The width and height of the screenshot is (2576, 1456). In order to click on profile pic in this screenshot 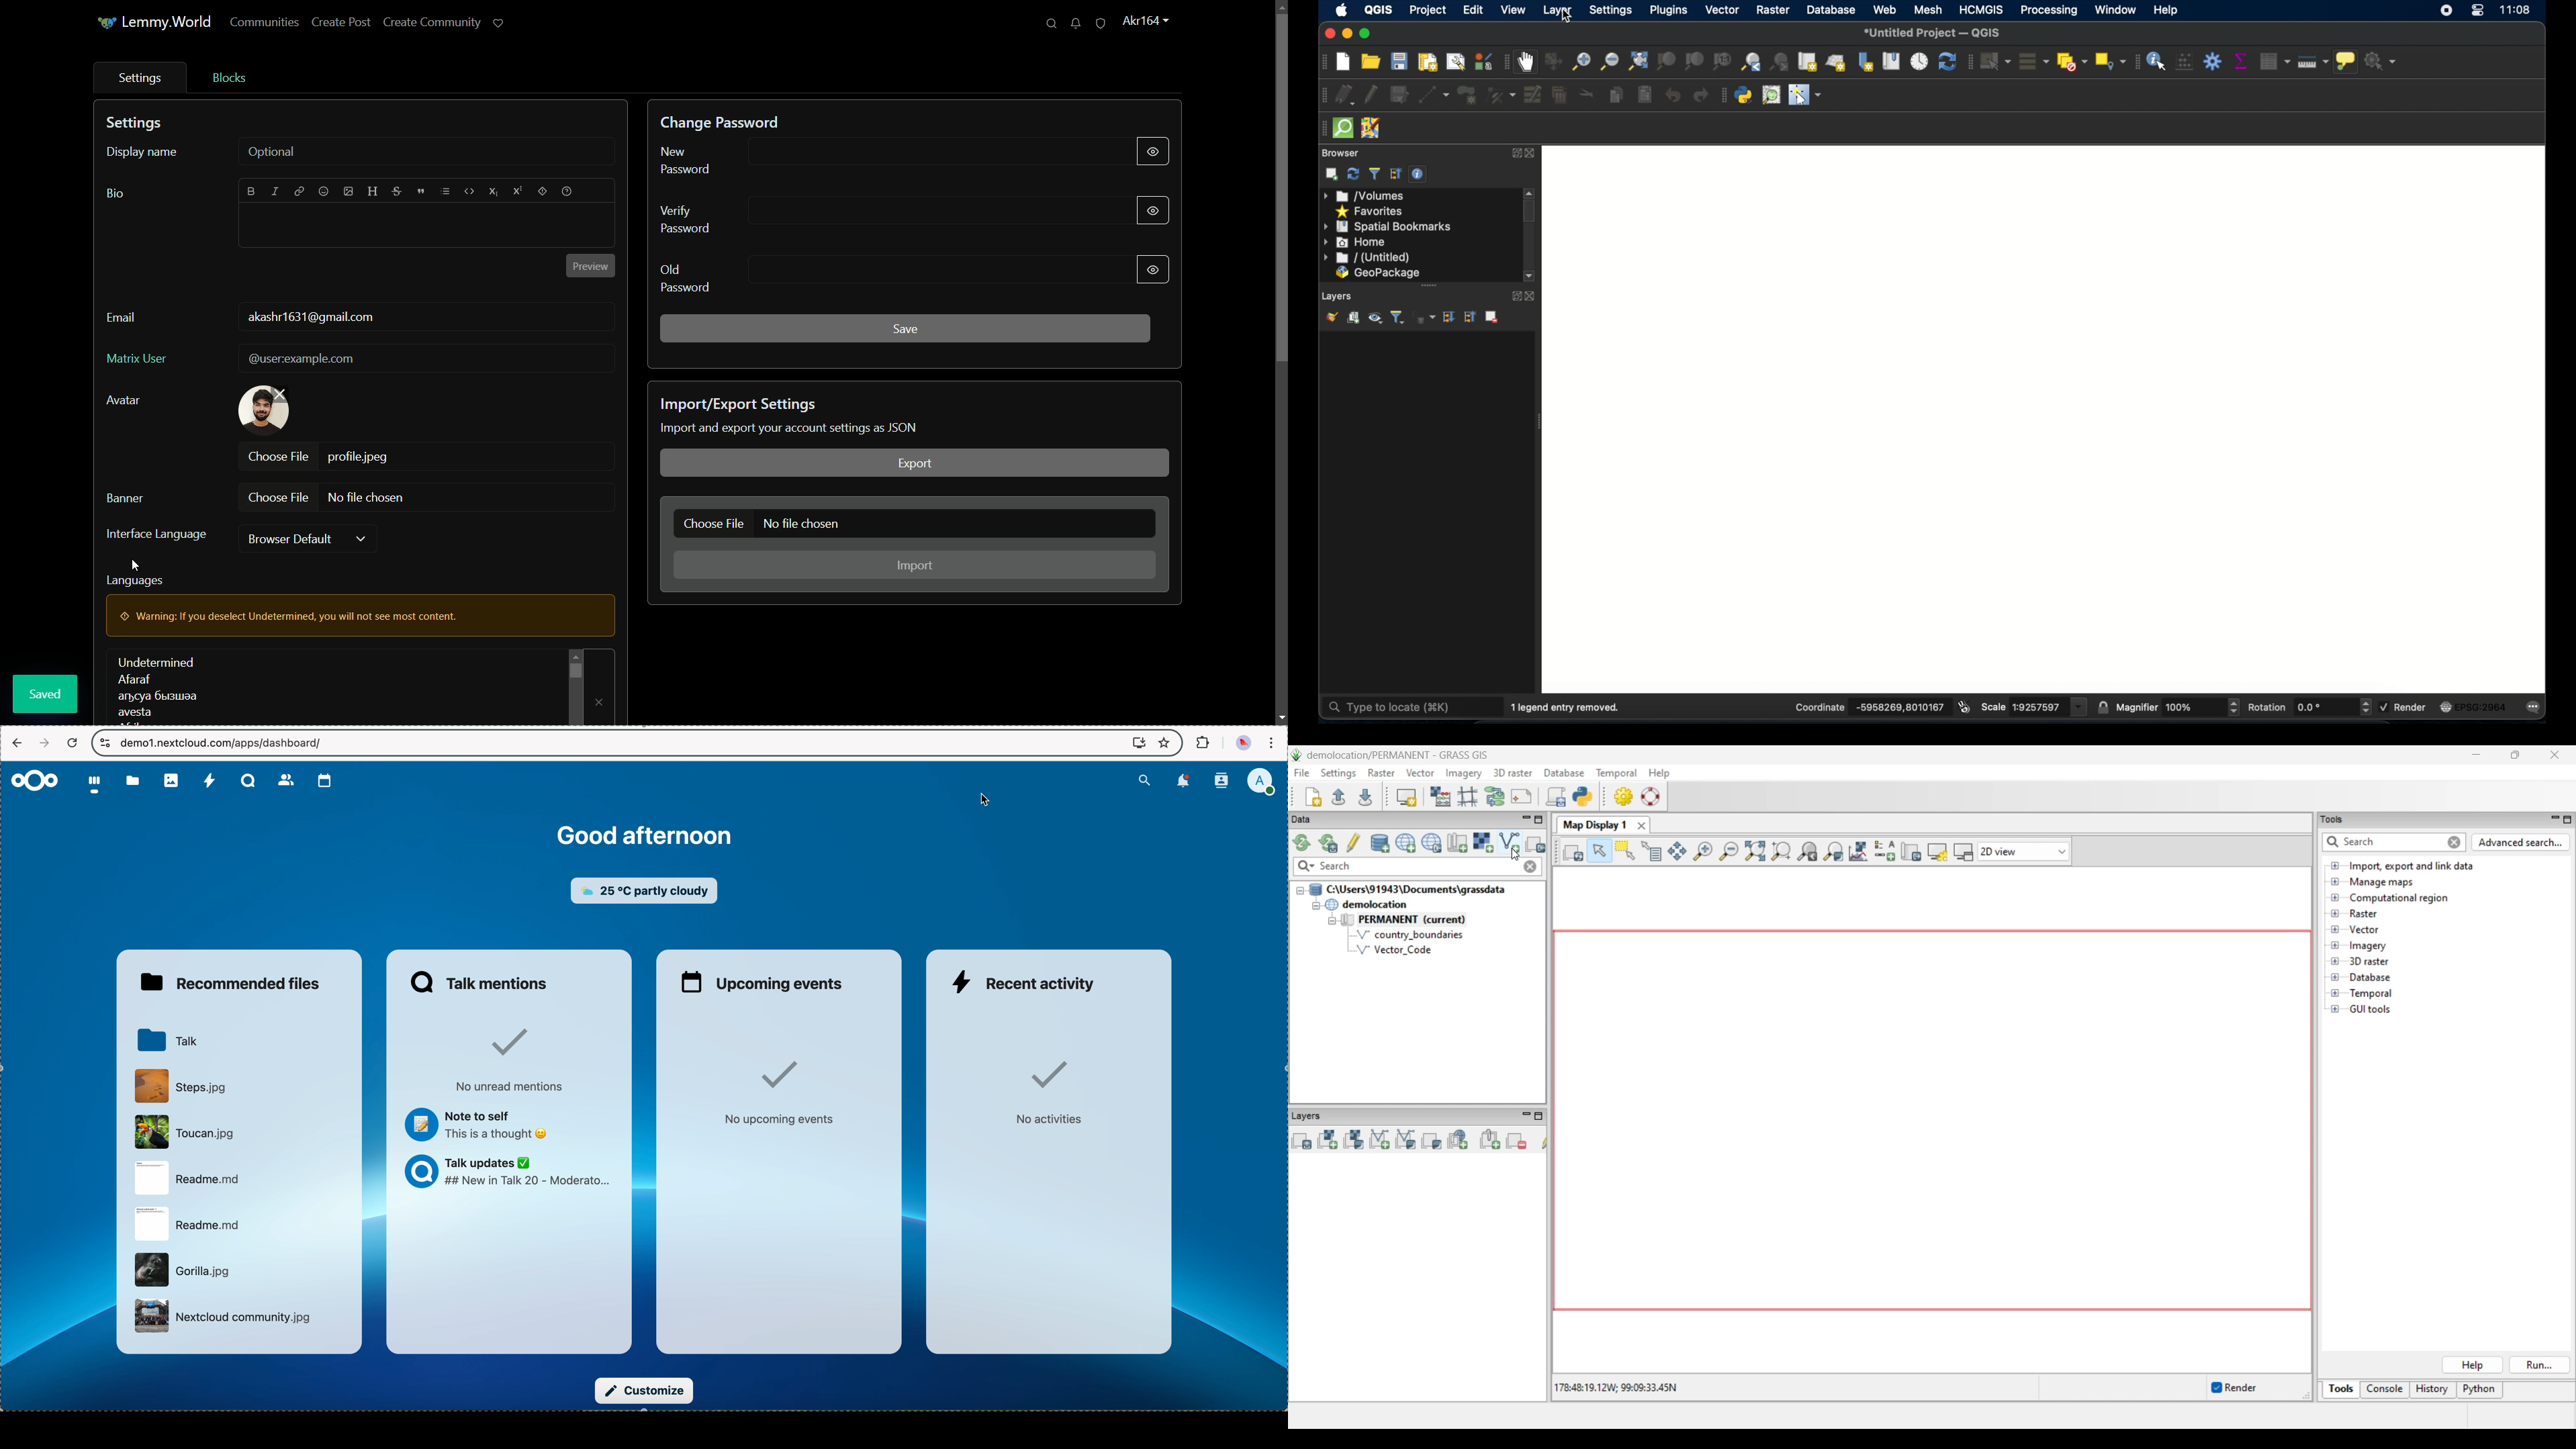, I will do `click(264, 410)`.